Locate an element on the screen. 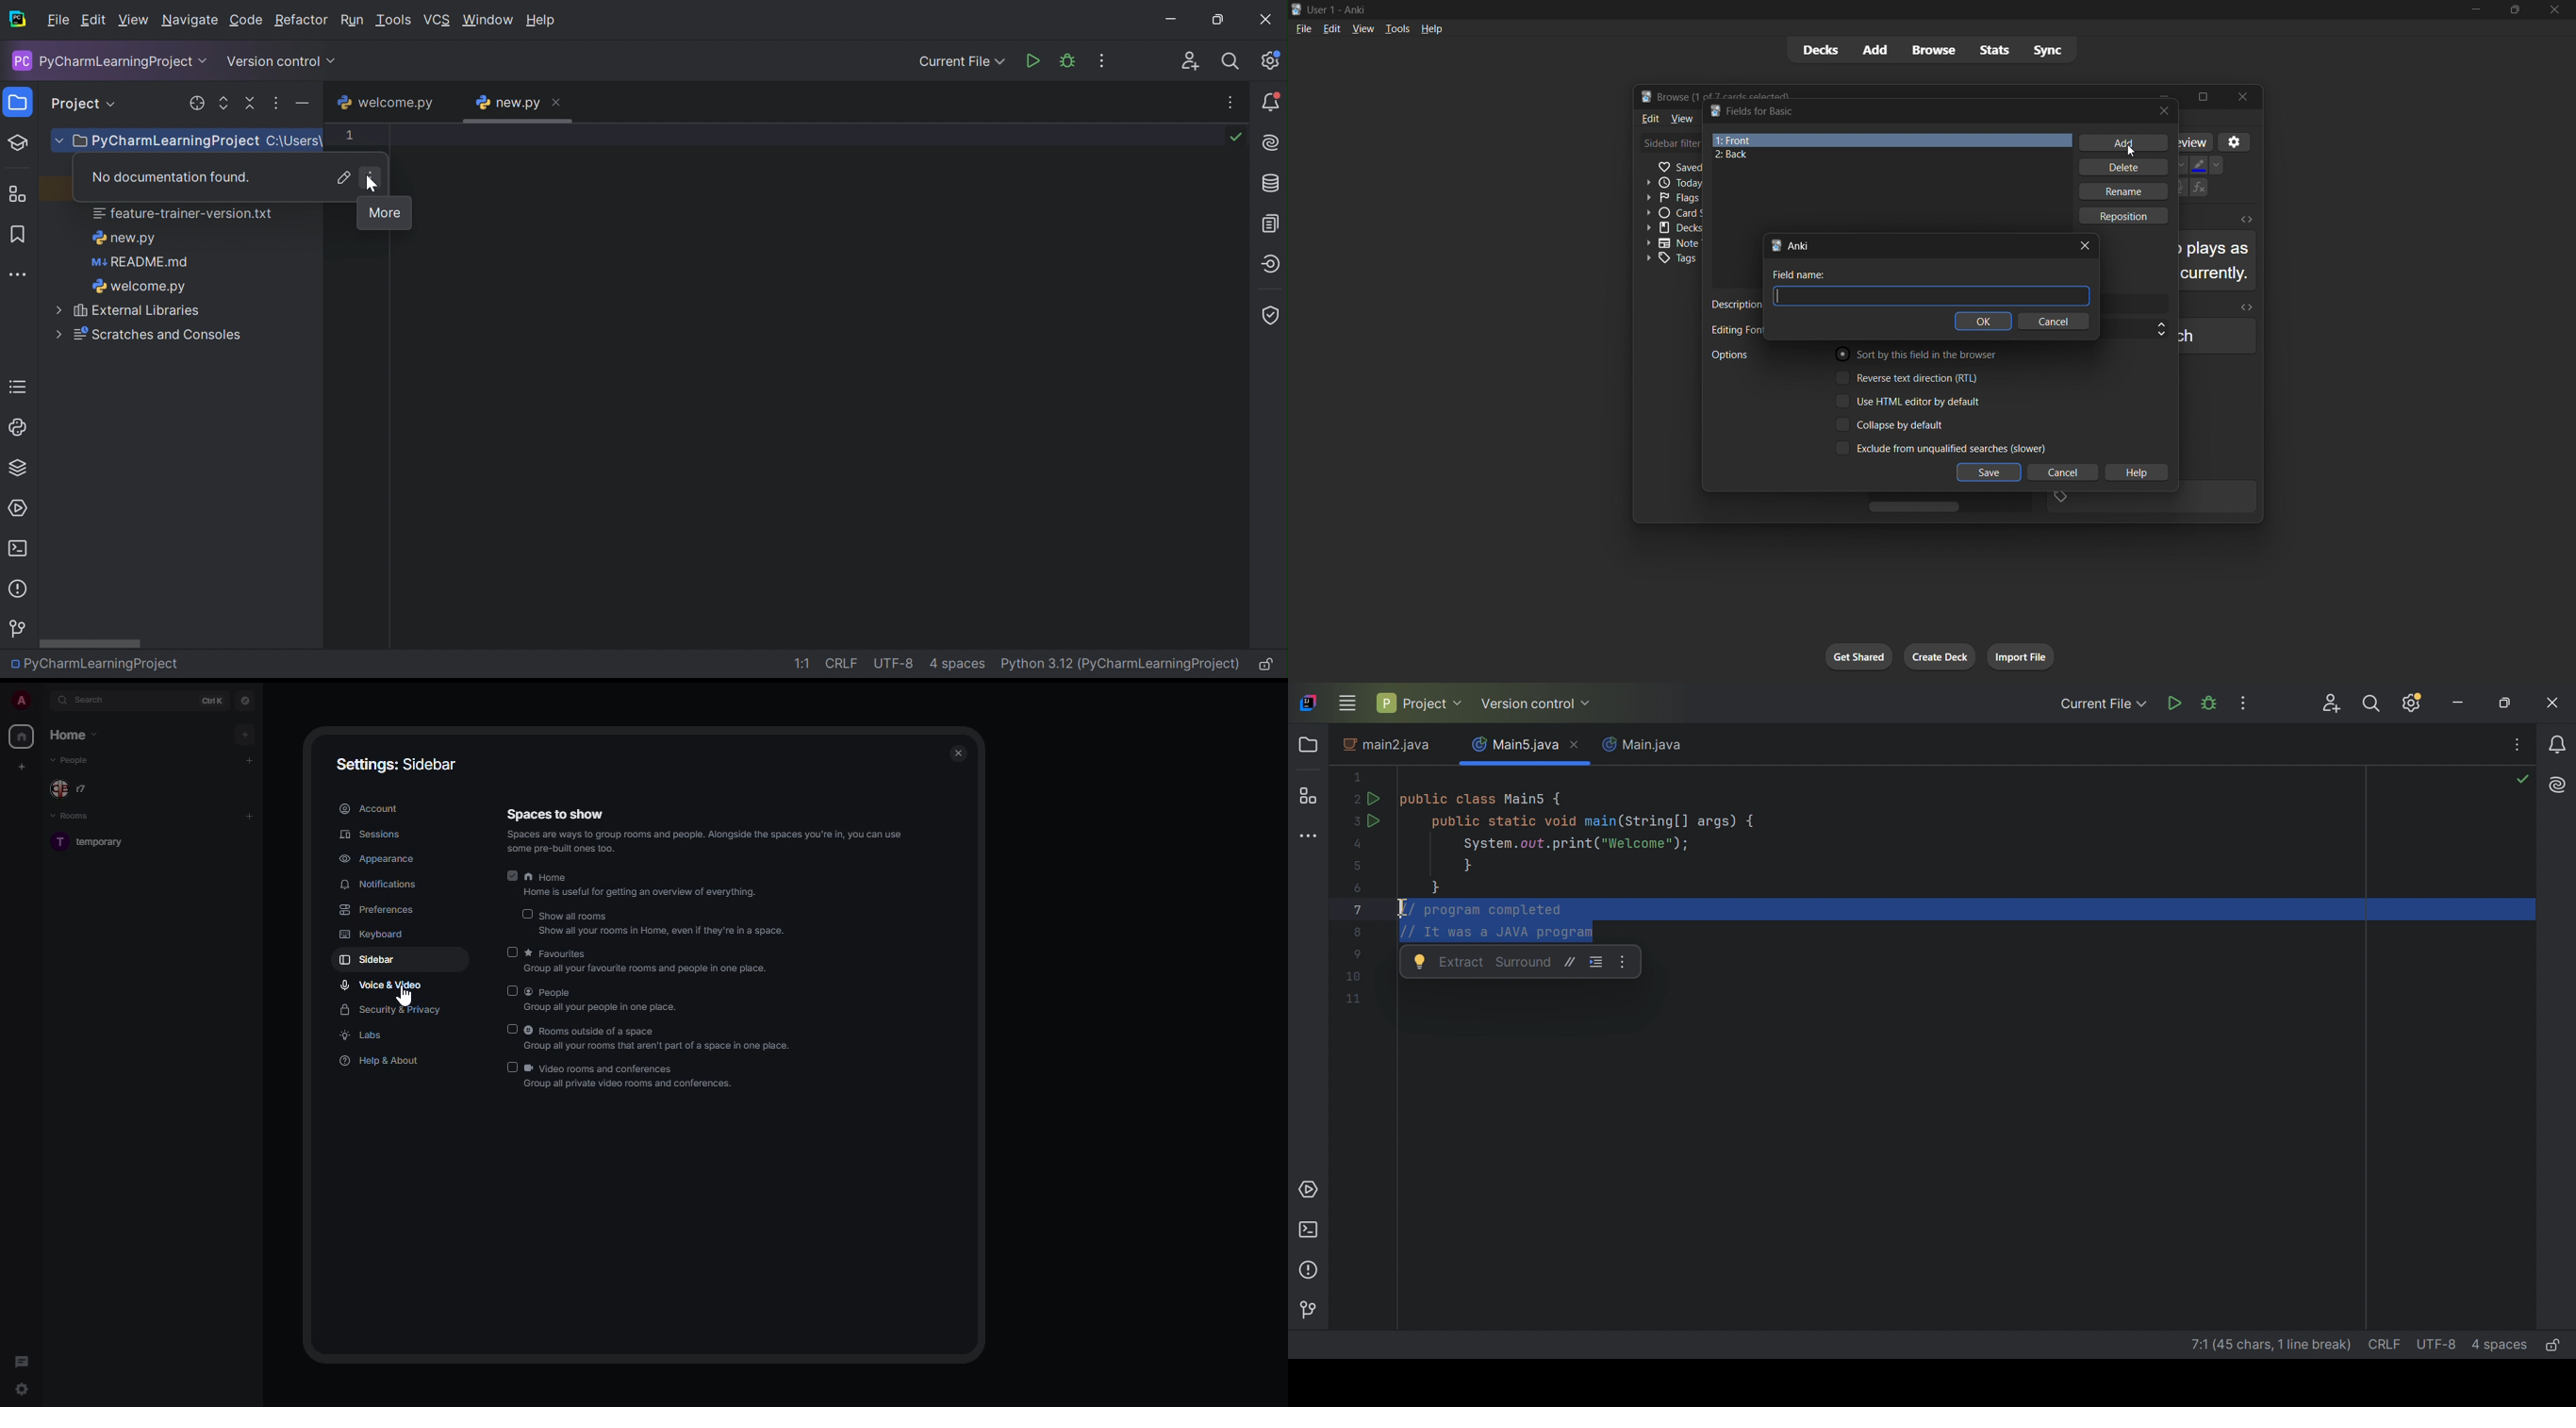 Image resolution: width=2576 pixels, height=1428 pixels. account is located at coordinates (368, 807).